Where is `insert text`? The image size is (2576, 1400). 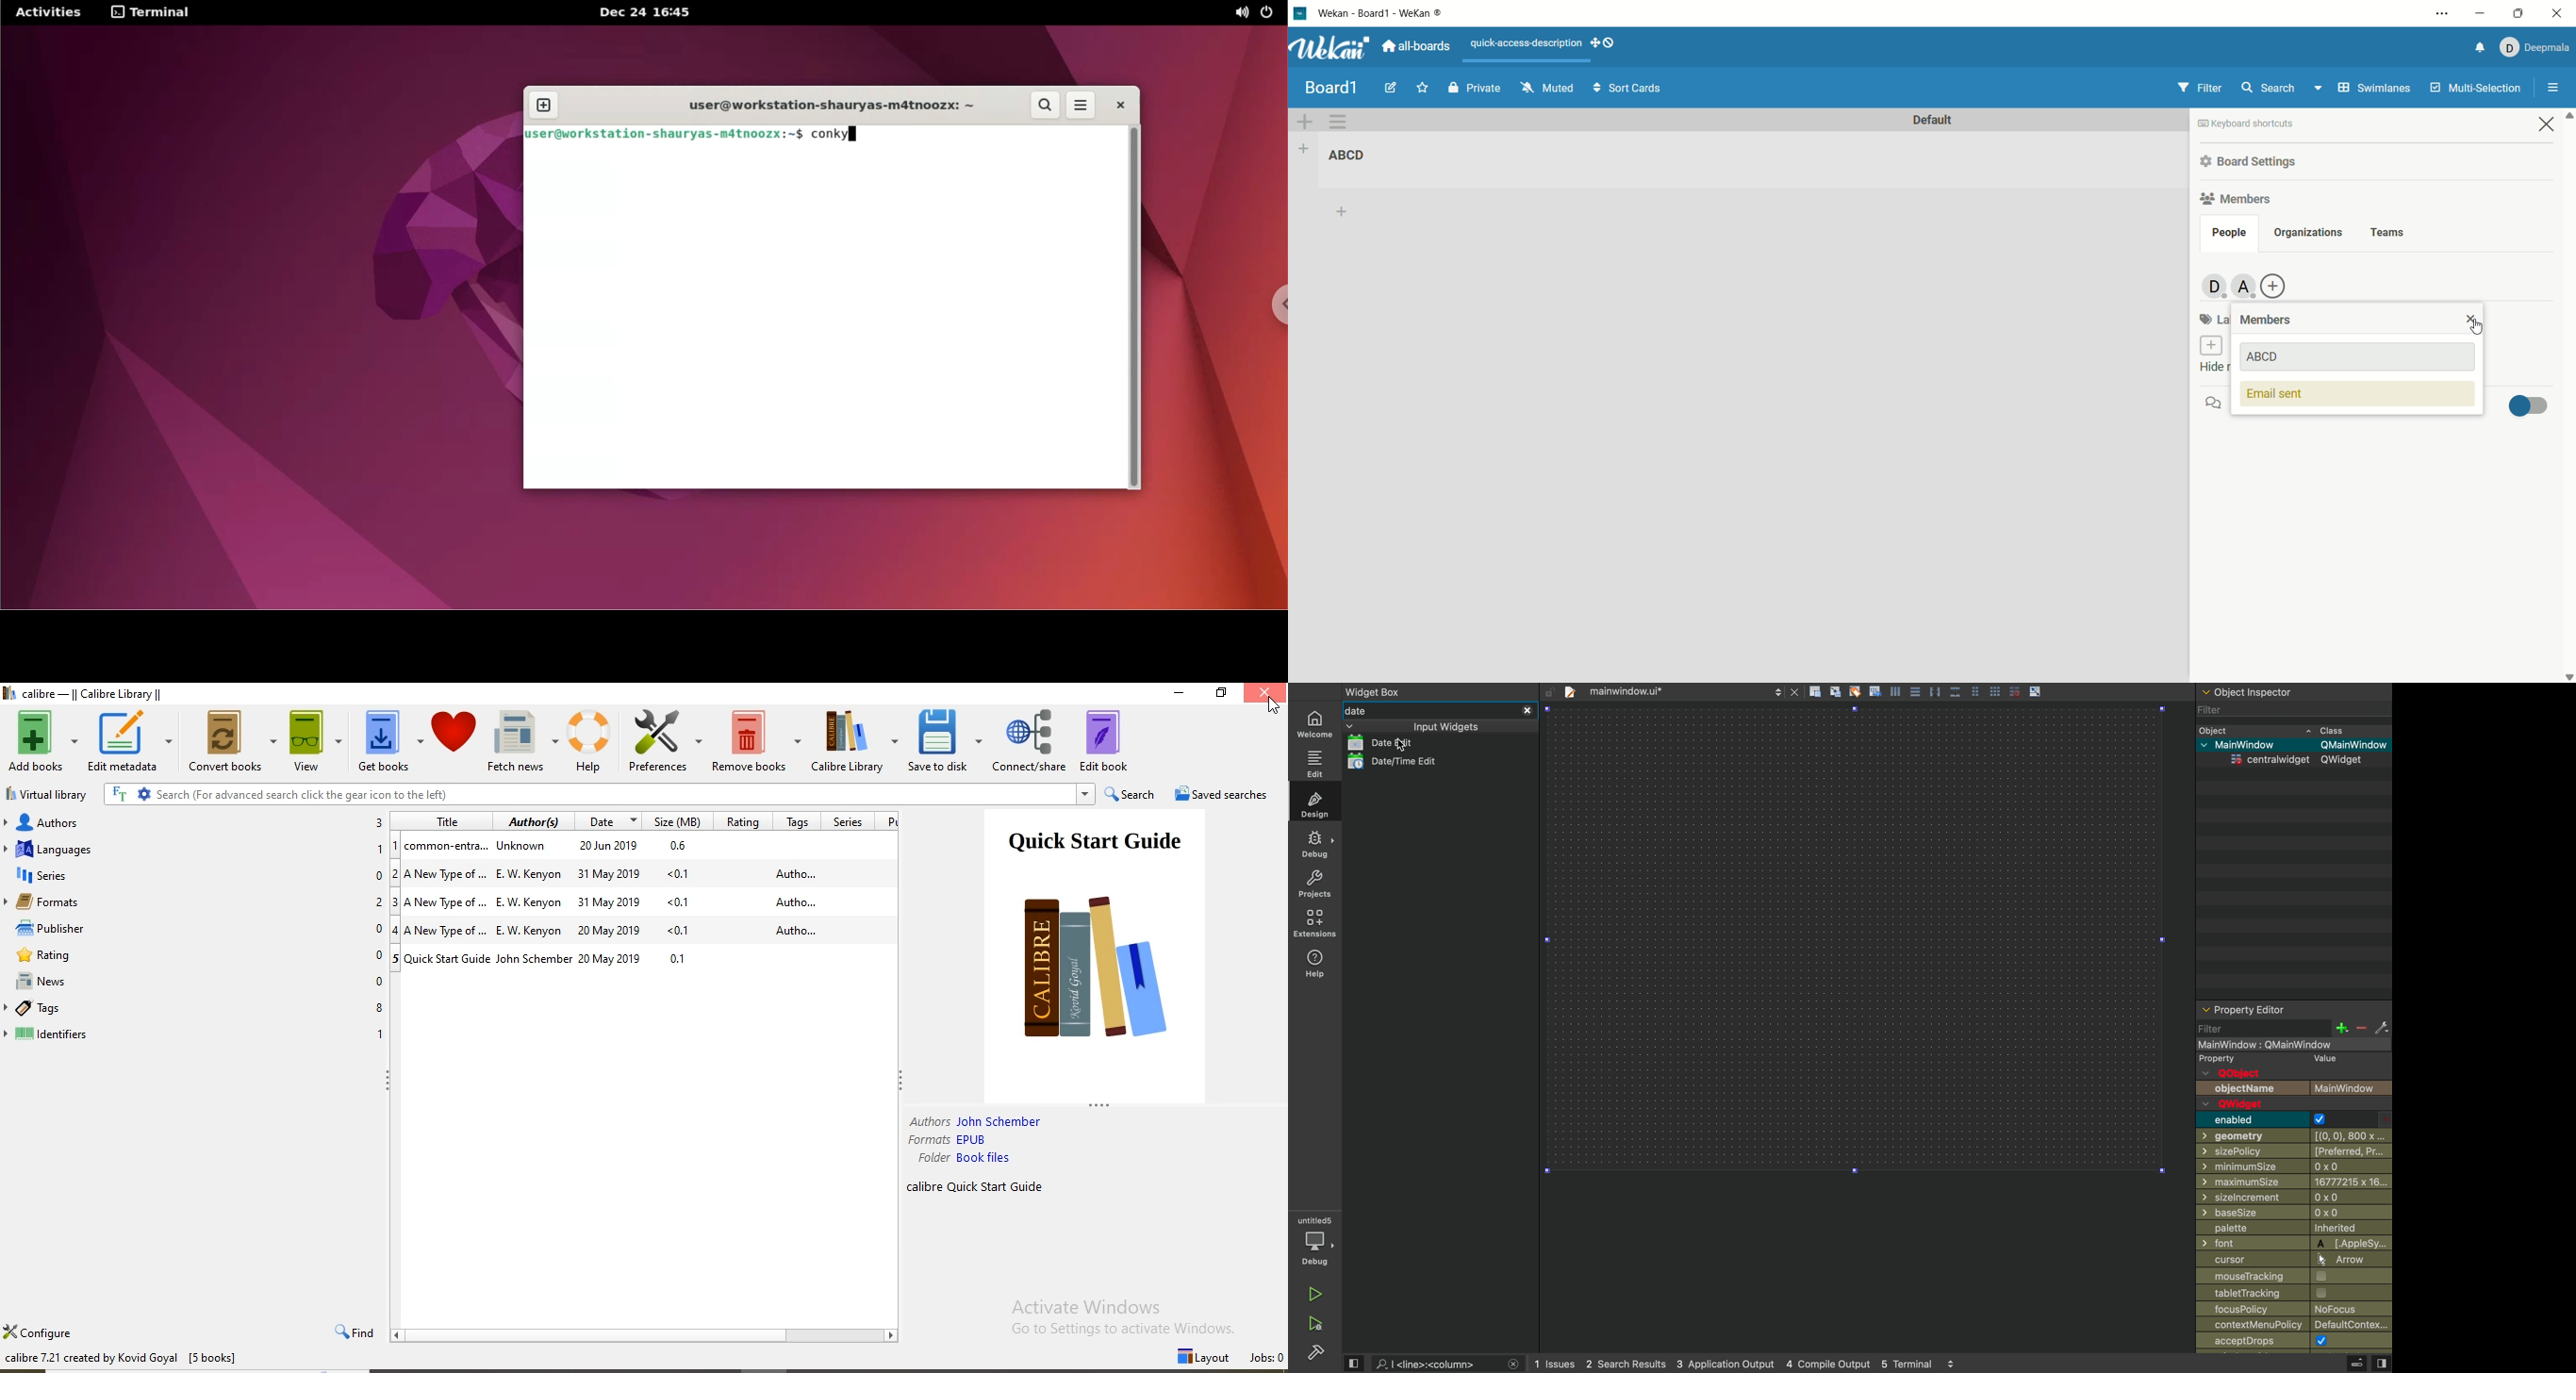 insert text is located at coordinates (1875, 691).